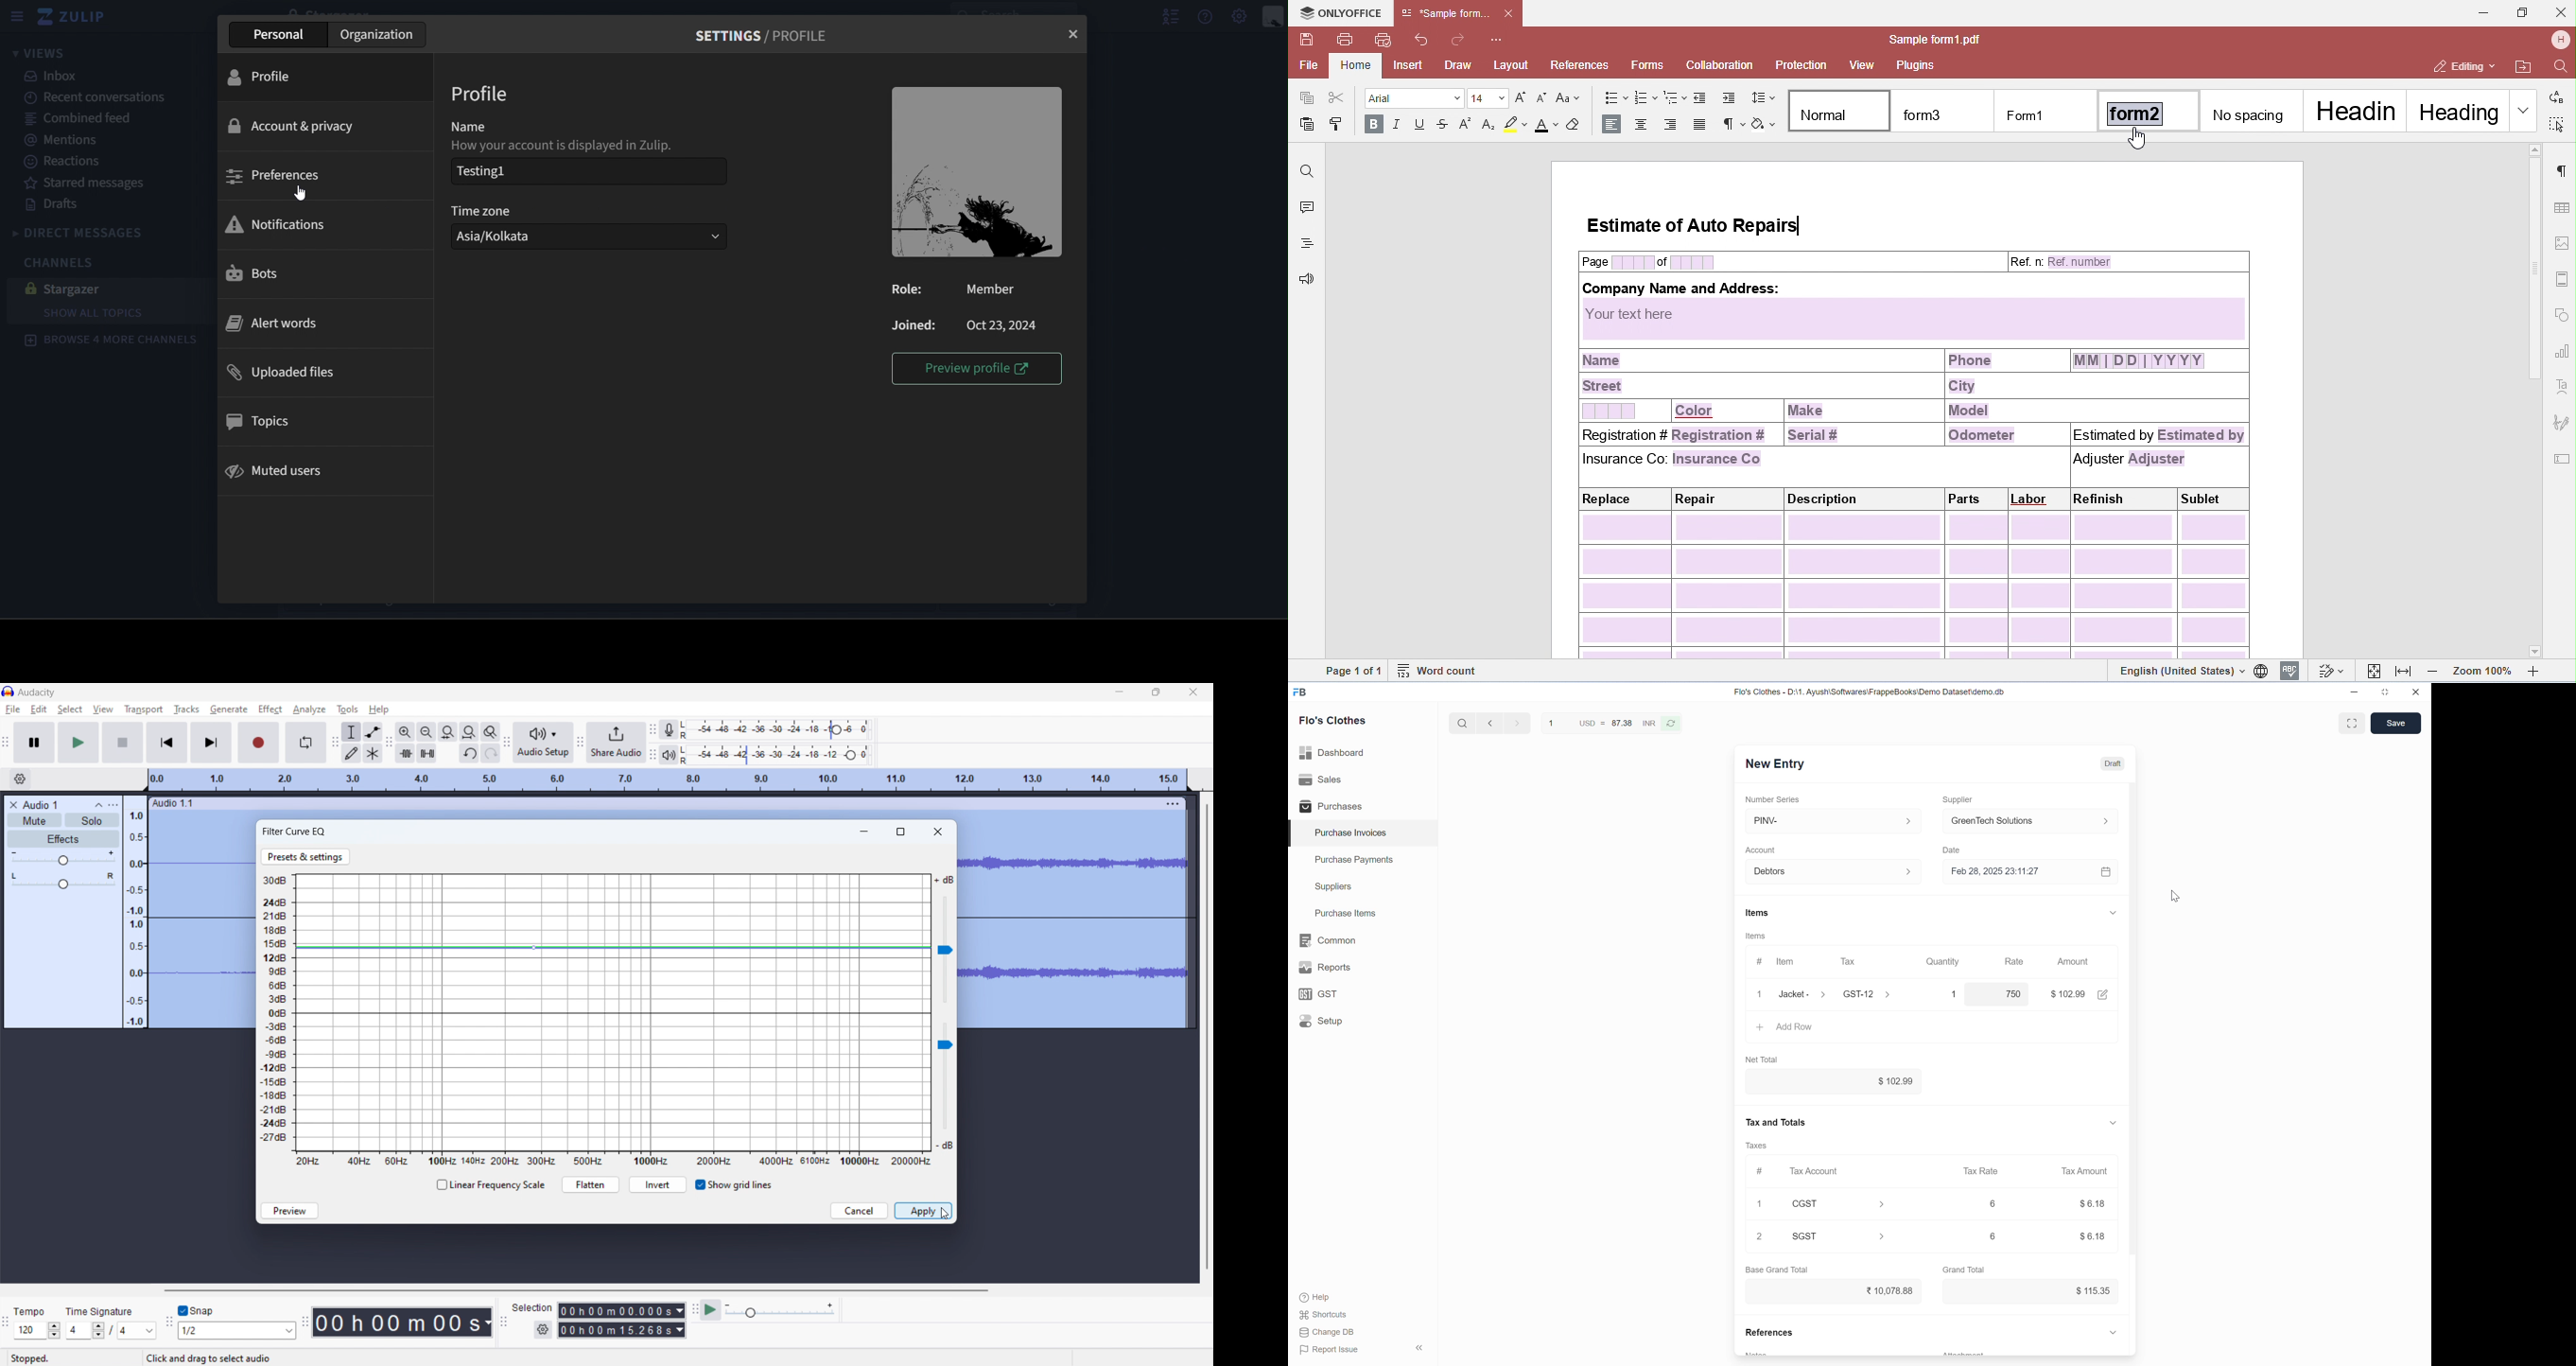 This screenshot has height=1372, width=2576. I want to click on Time Signature, so click(101, 1308).